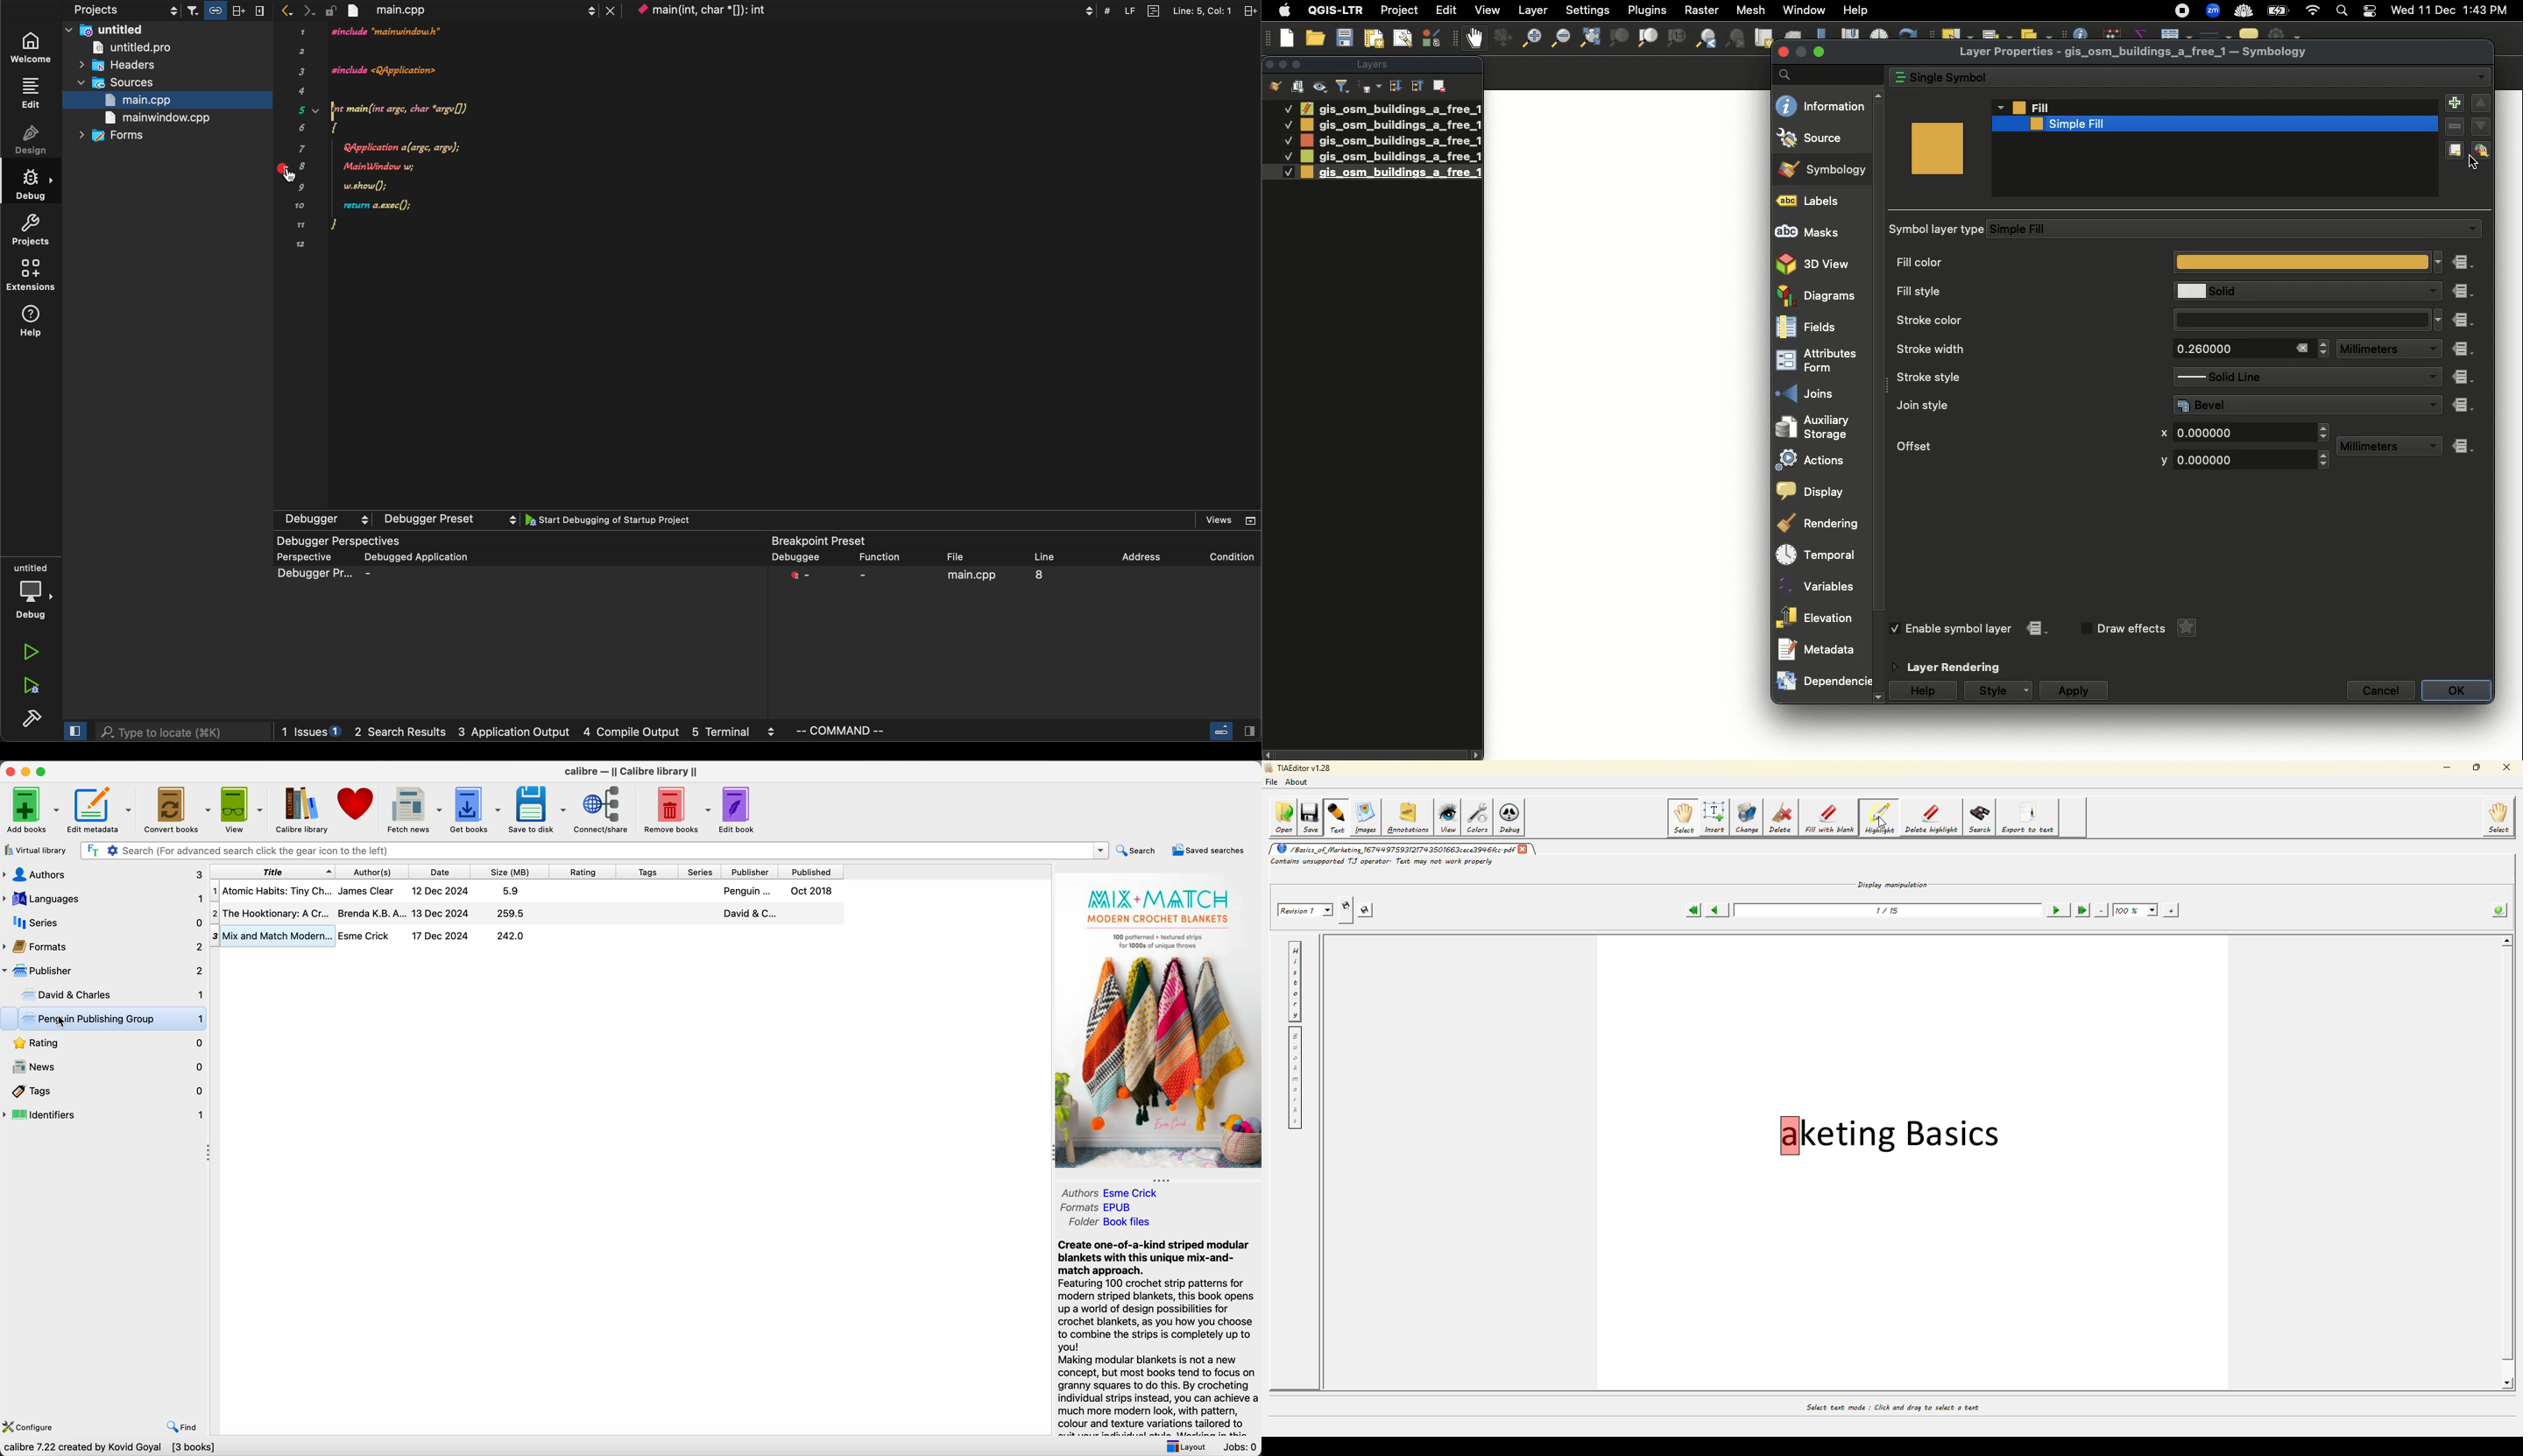  What do you see at coordinates (9, 772) in the screenshot?
I see `close` at bounding box center [9, 772].